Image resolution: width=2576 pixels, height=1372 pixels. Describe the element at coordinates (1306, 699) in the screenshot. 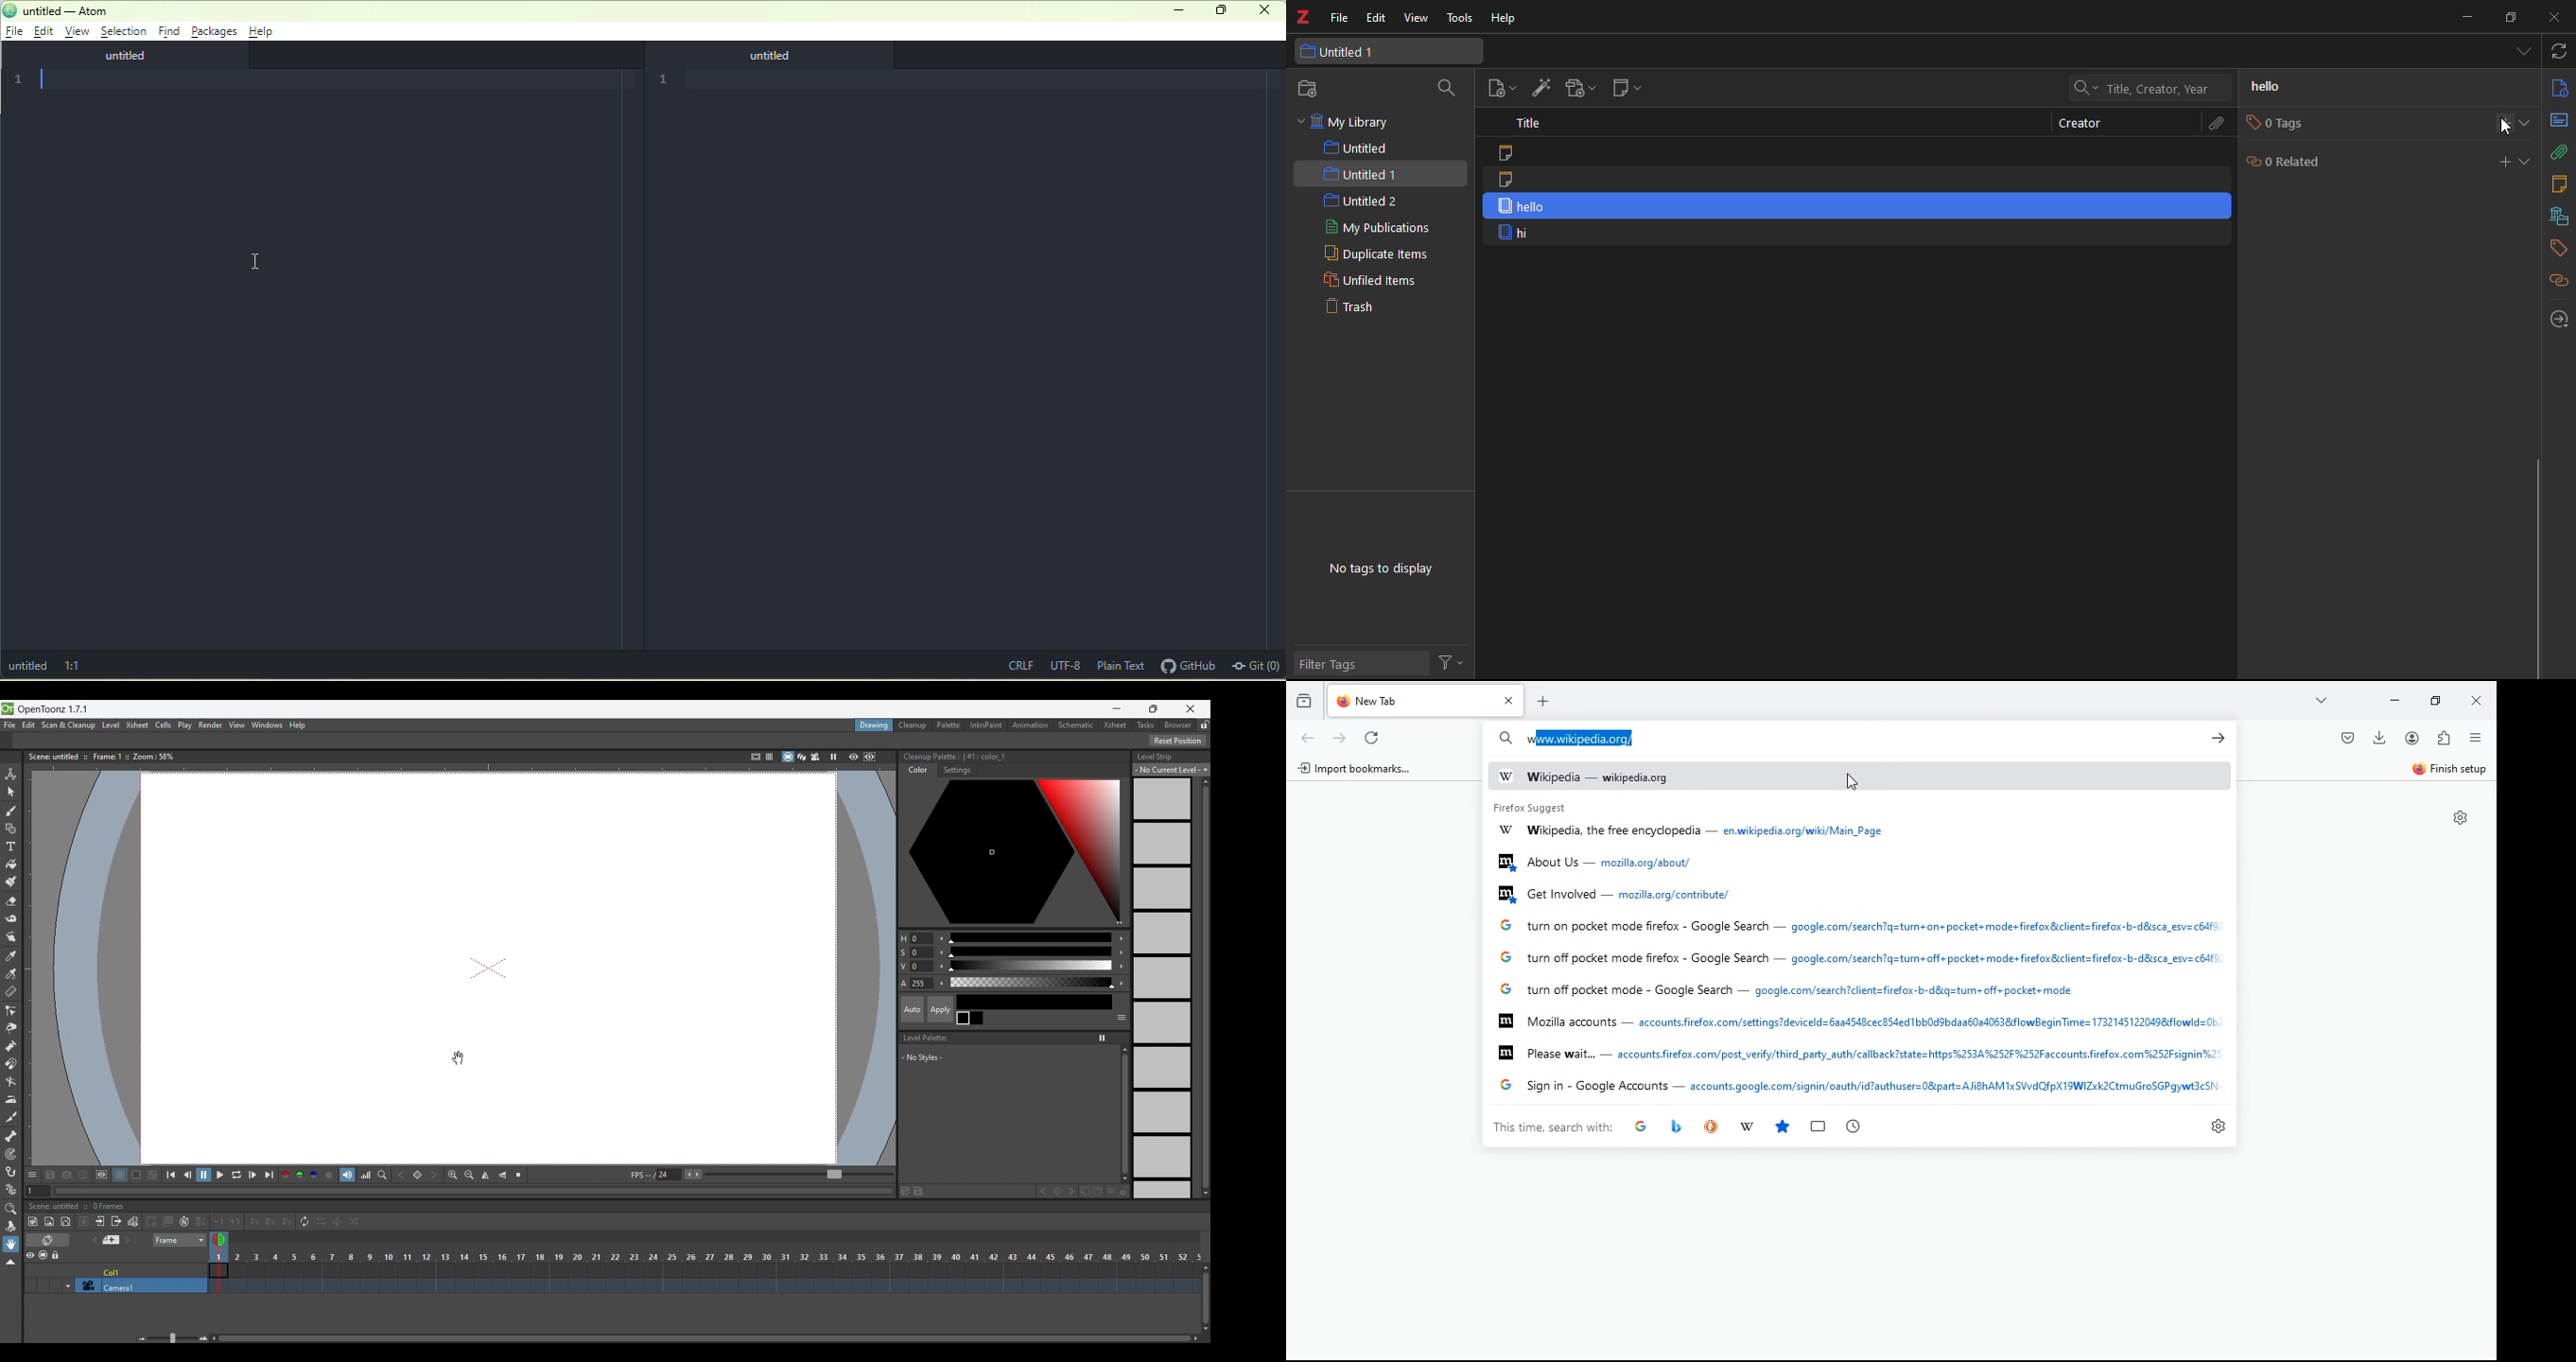

I see `hystoric` at that location.